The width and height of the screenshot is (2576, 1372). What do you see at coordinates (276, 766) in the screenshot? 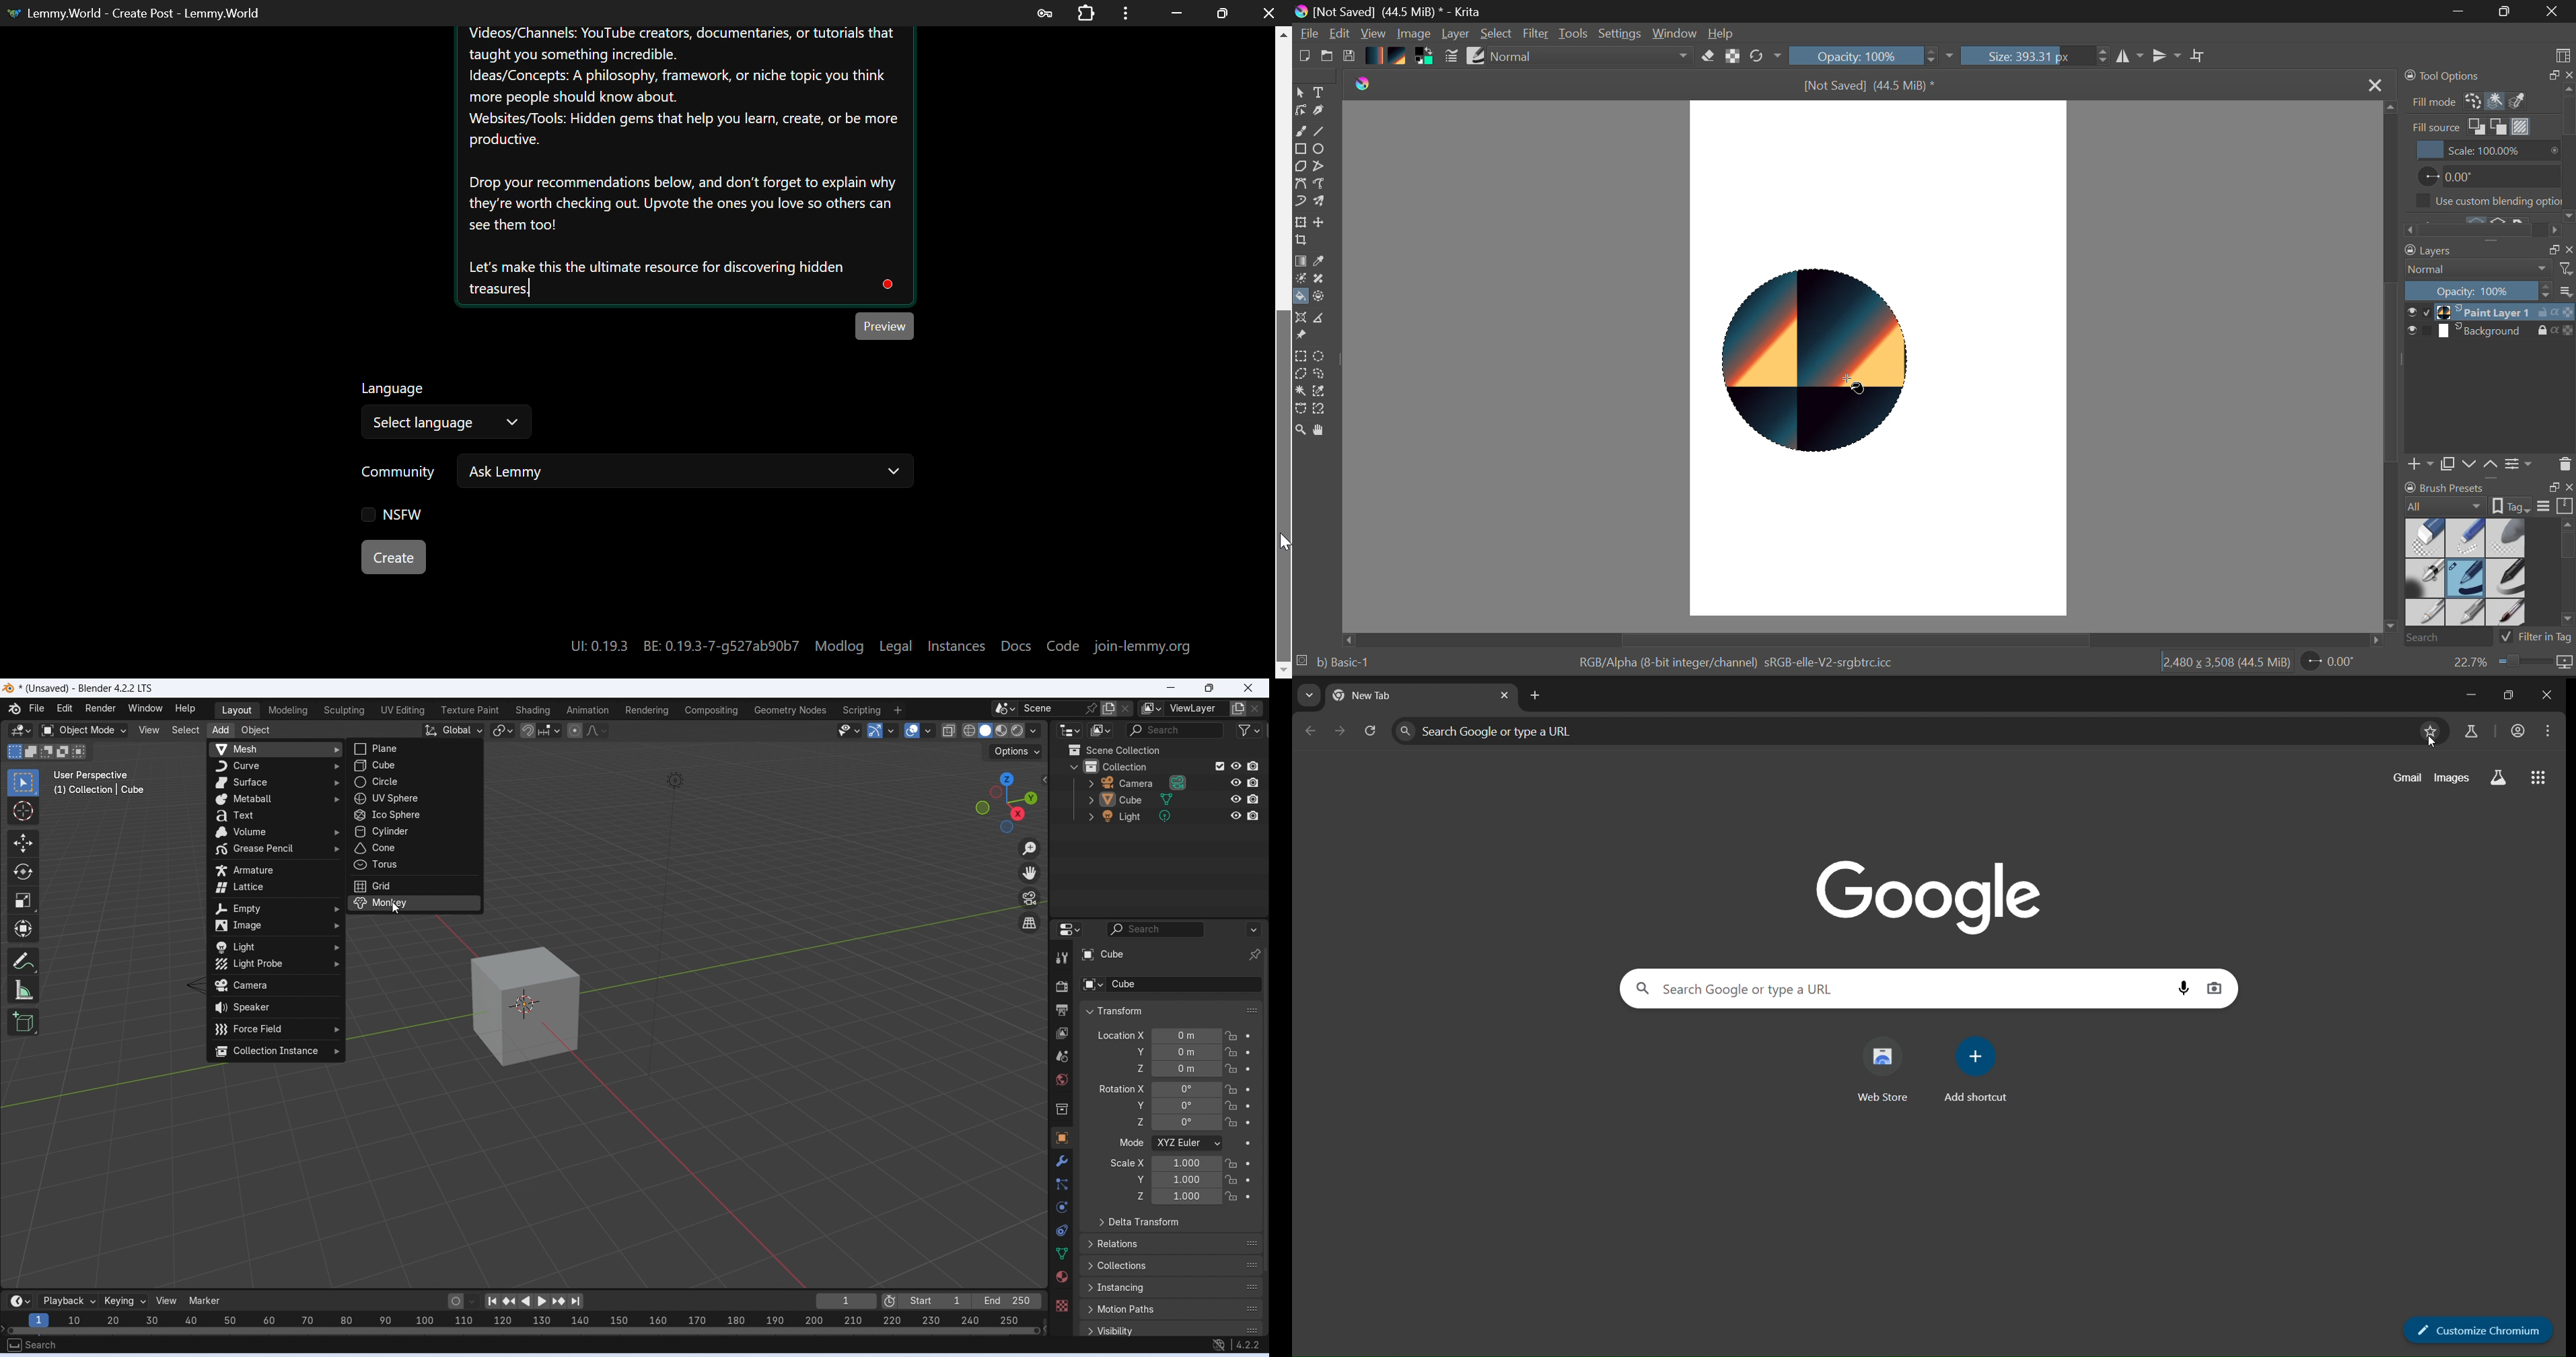
I see `curve` at bounding box center [276, 766].